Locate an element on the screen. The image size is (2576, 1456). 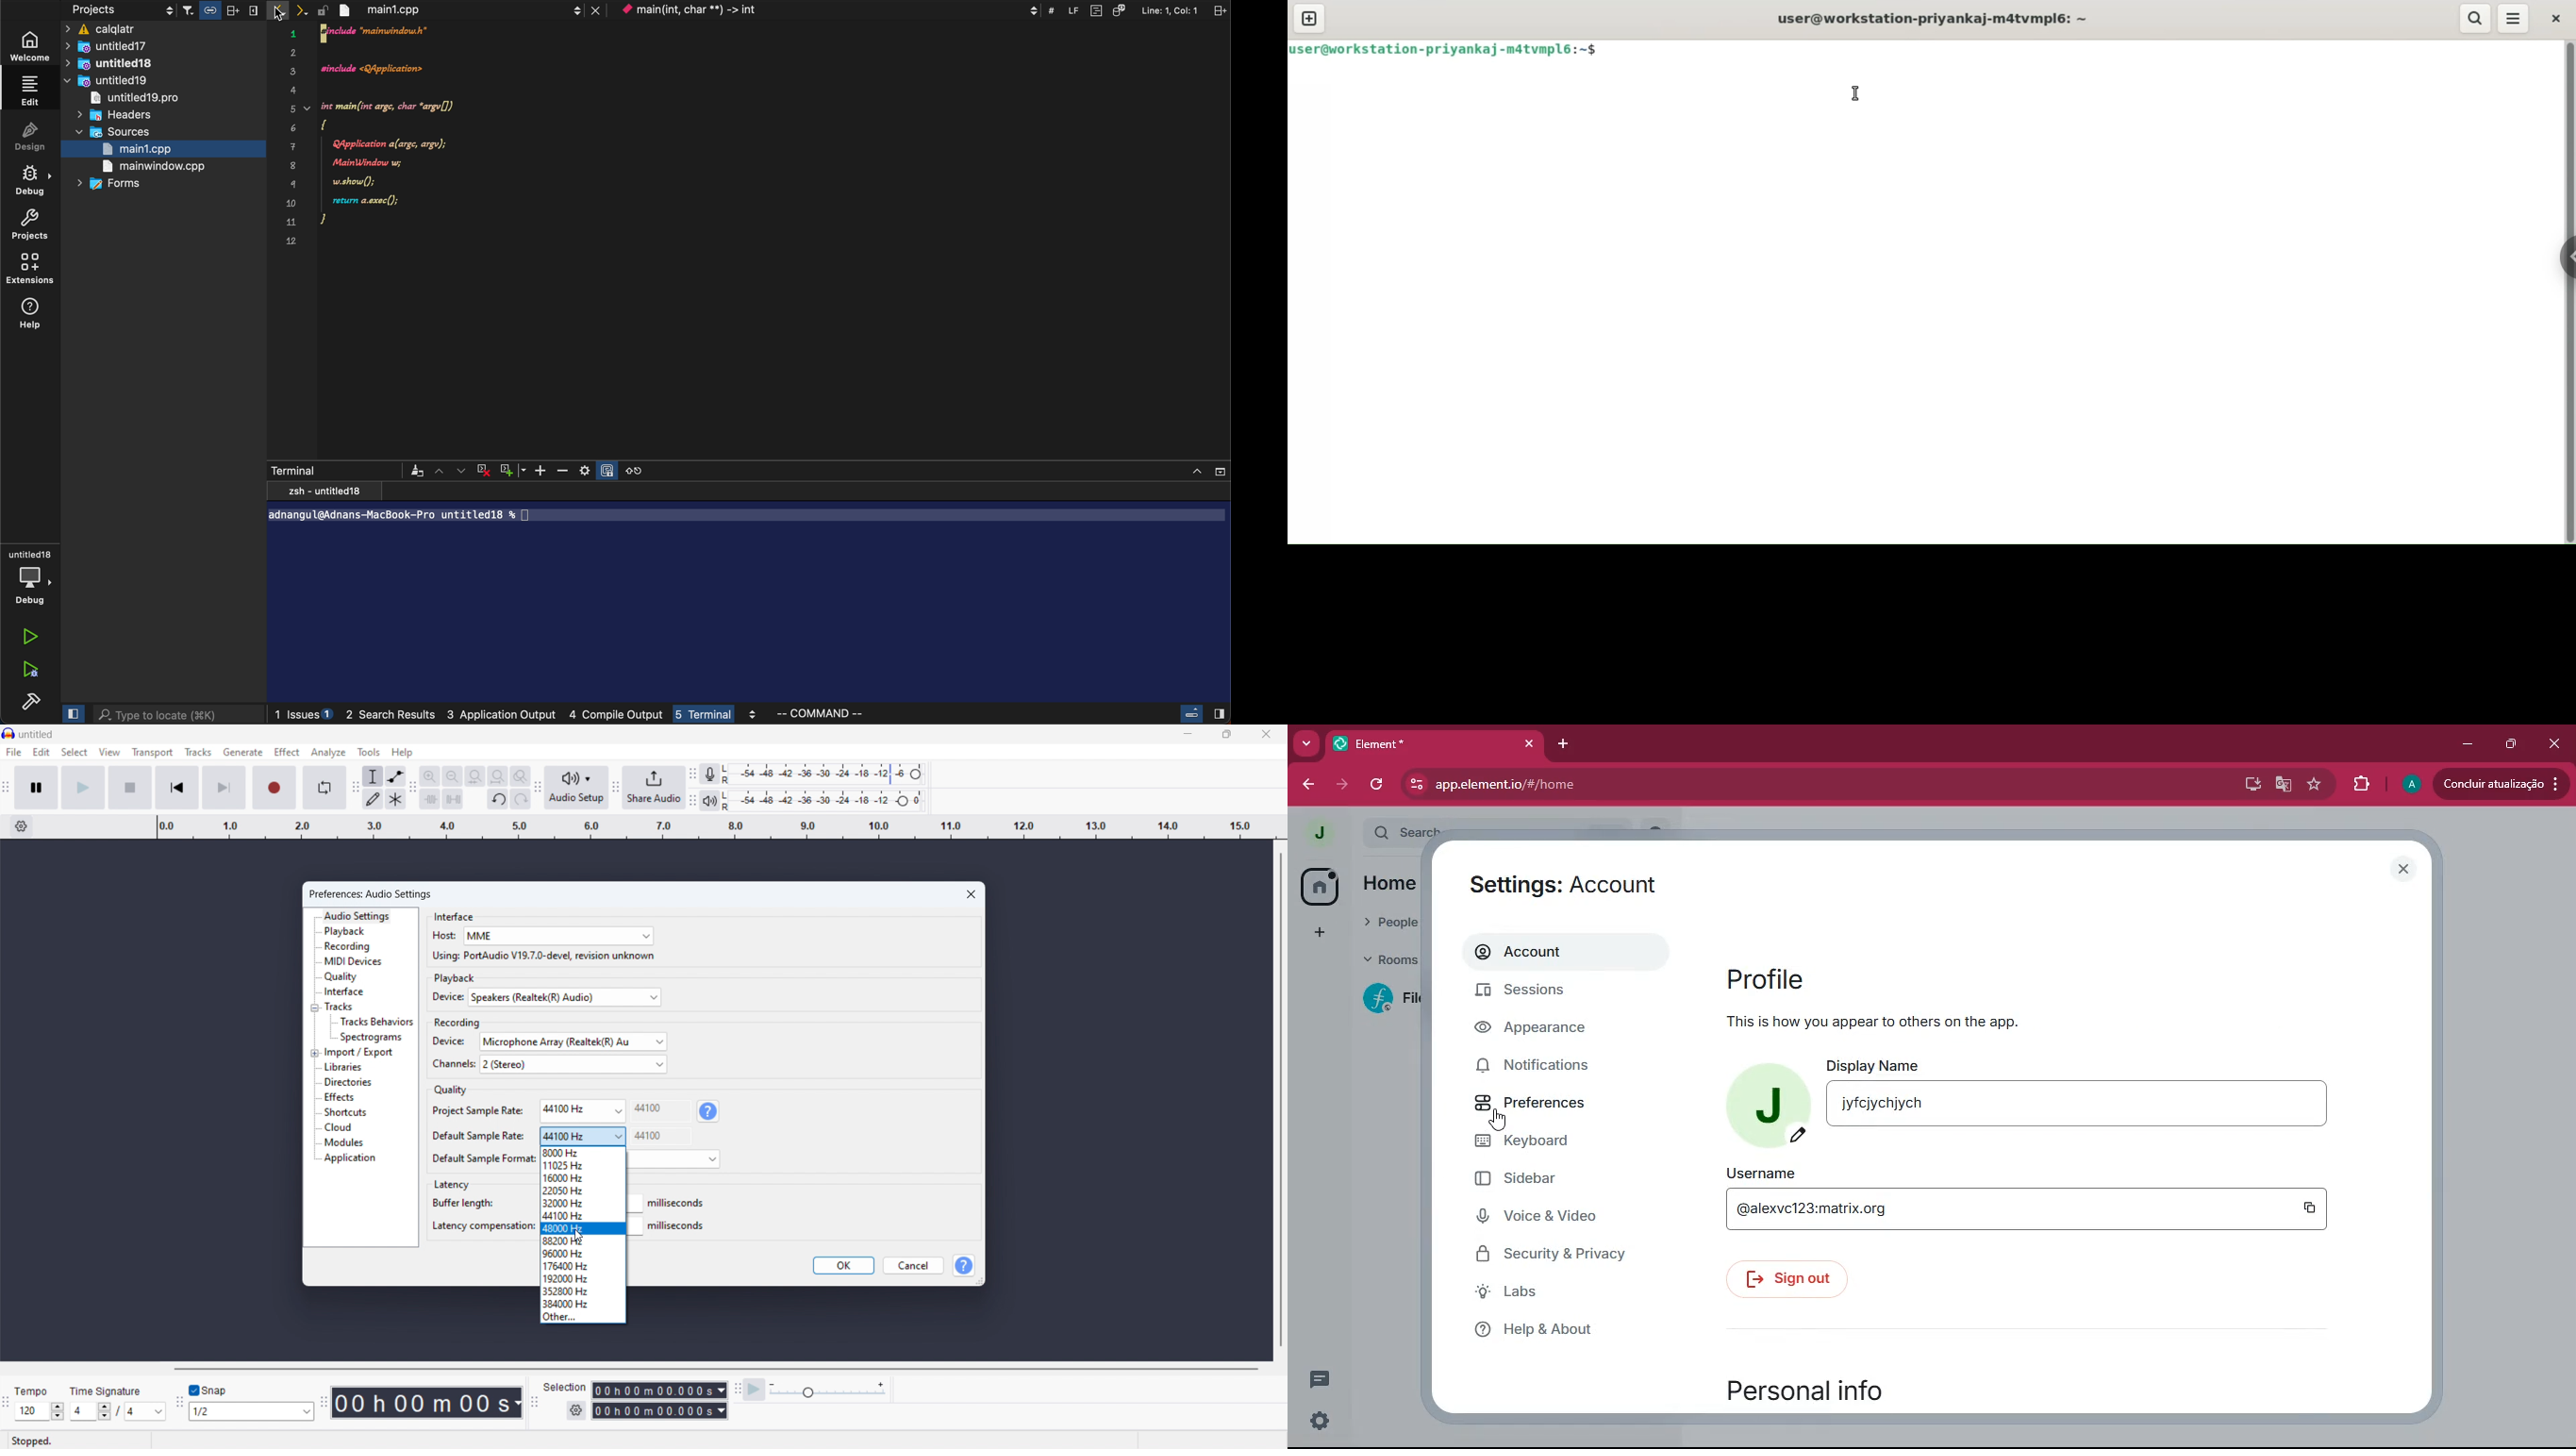
modules is located at coordinates (344, 1143).